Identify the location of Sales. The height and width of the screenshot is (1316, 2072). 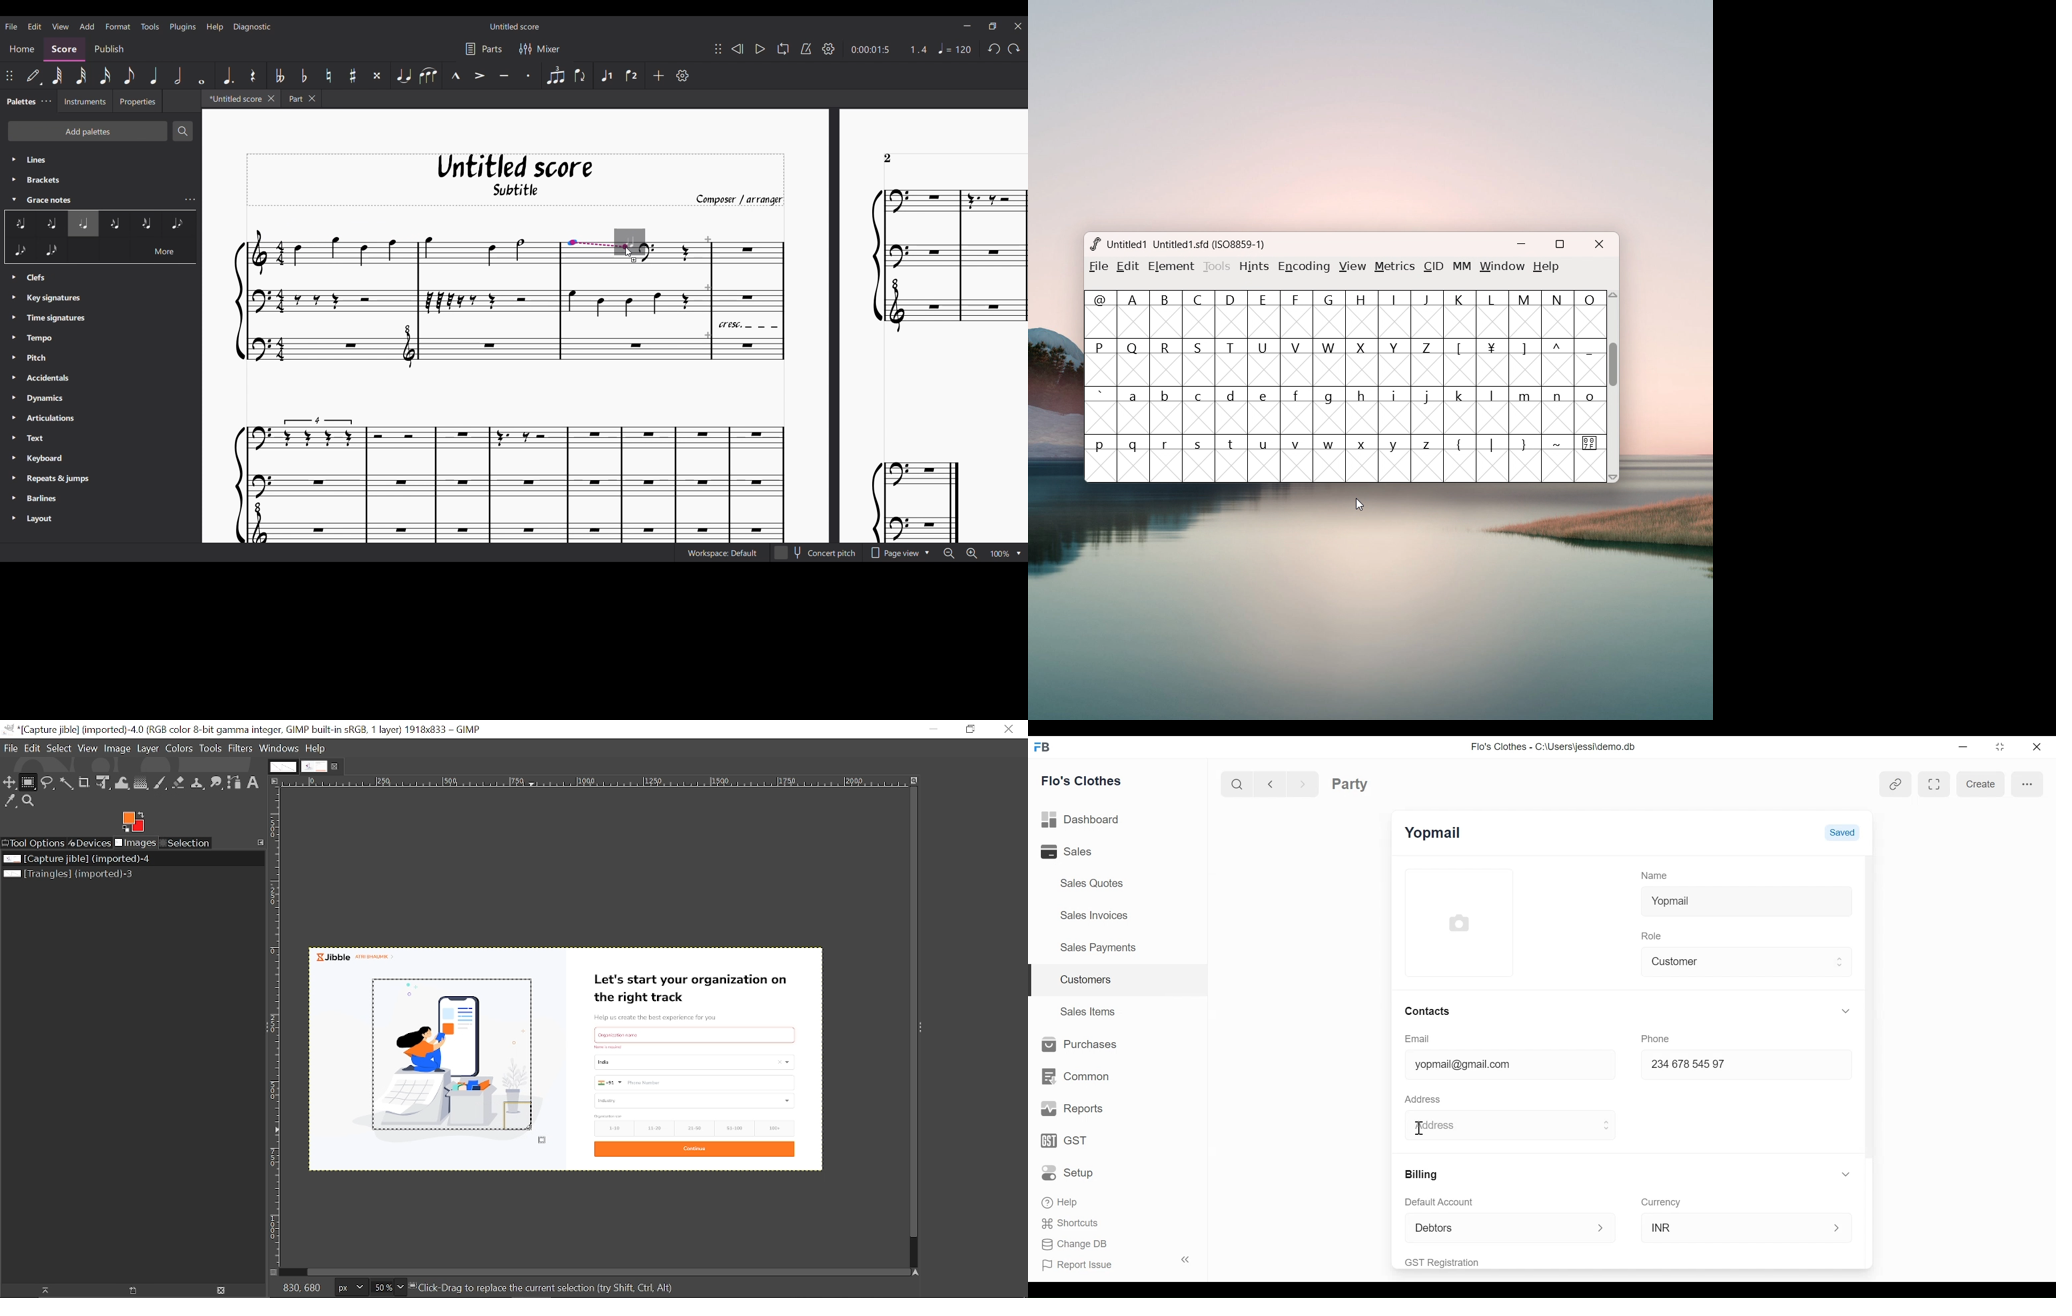
(1081, 851).